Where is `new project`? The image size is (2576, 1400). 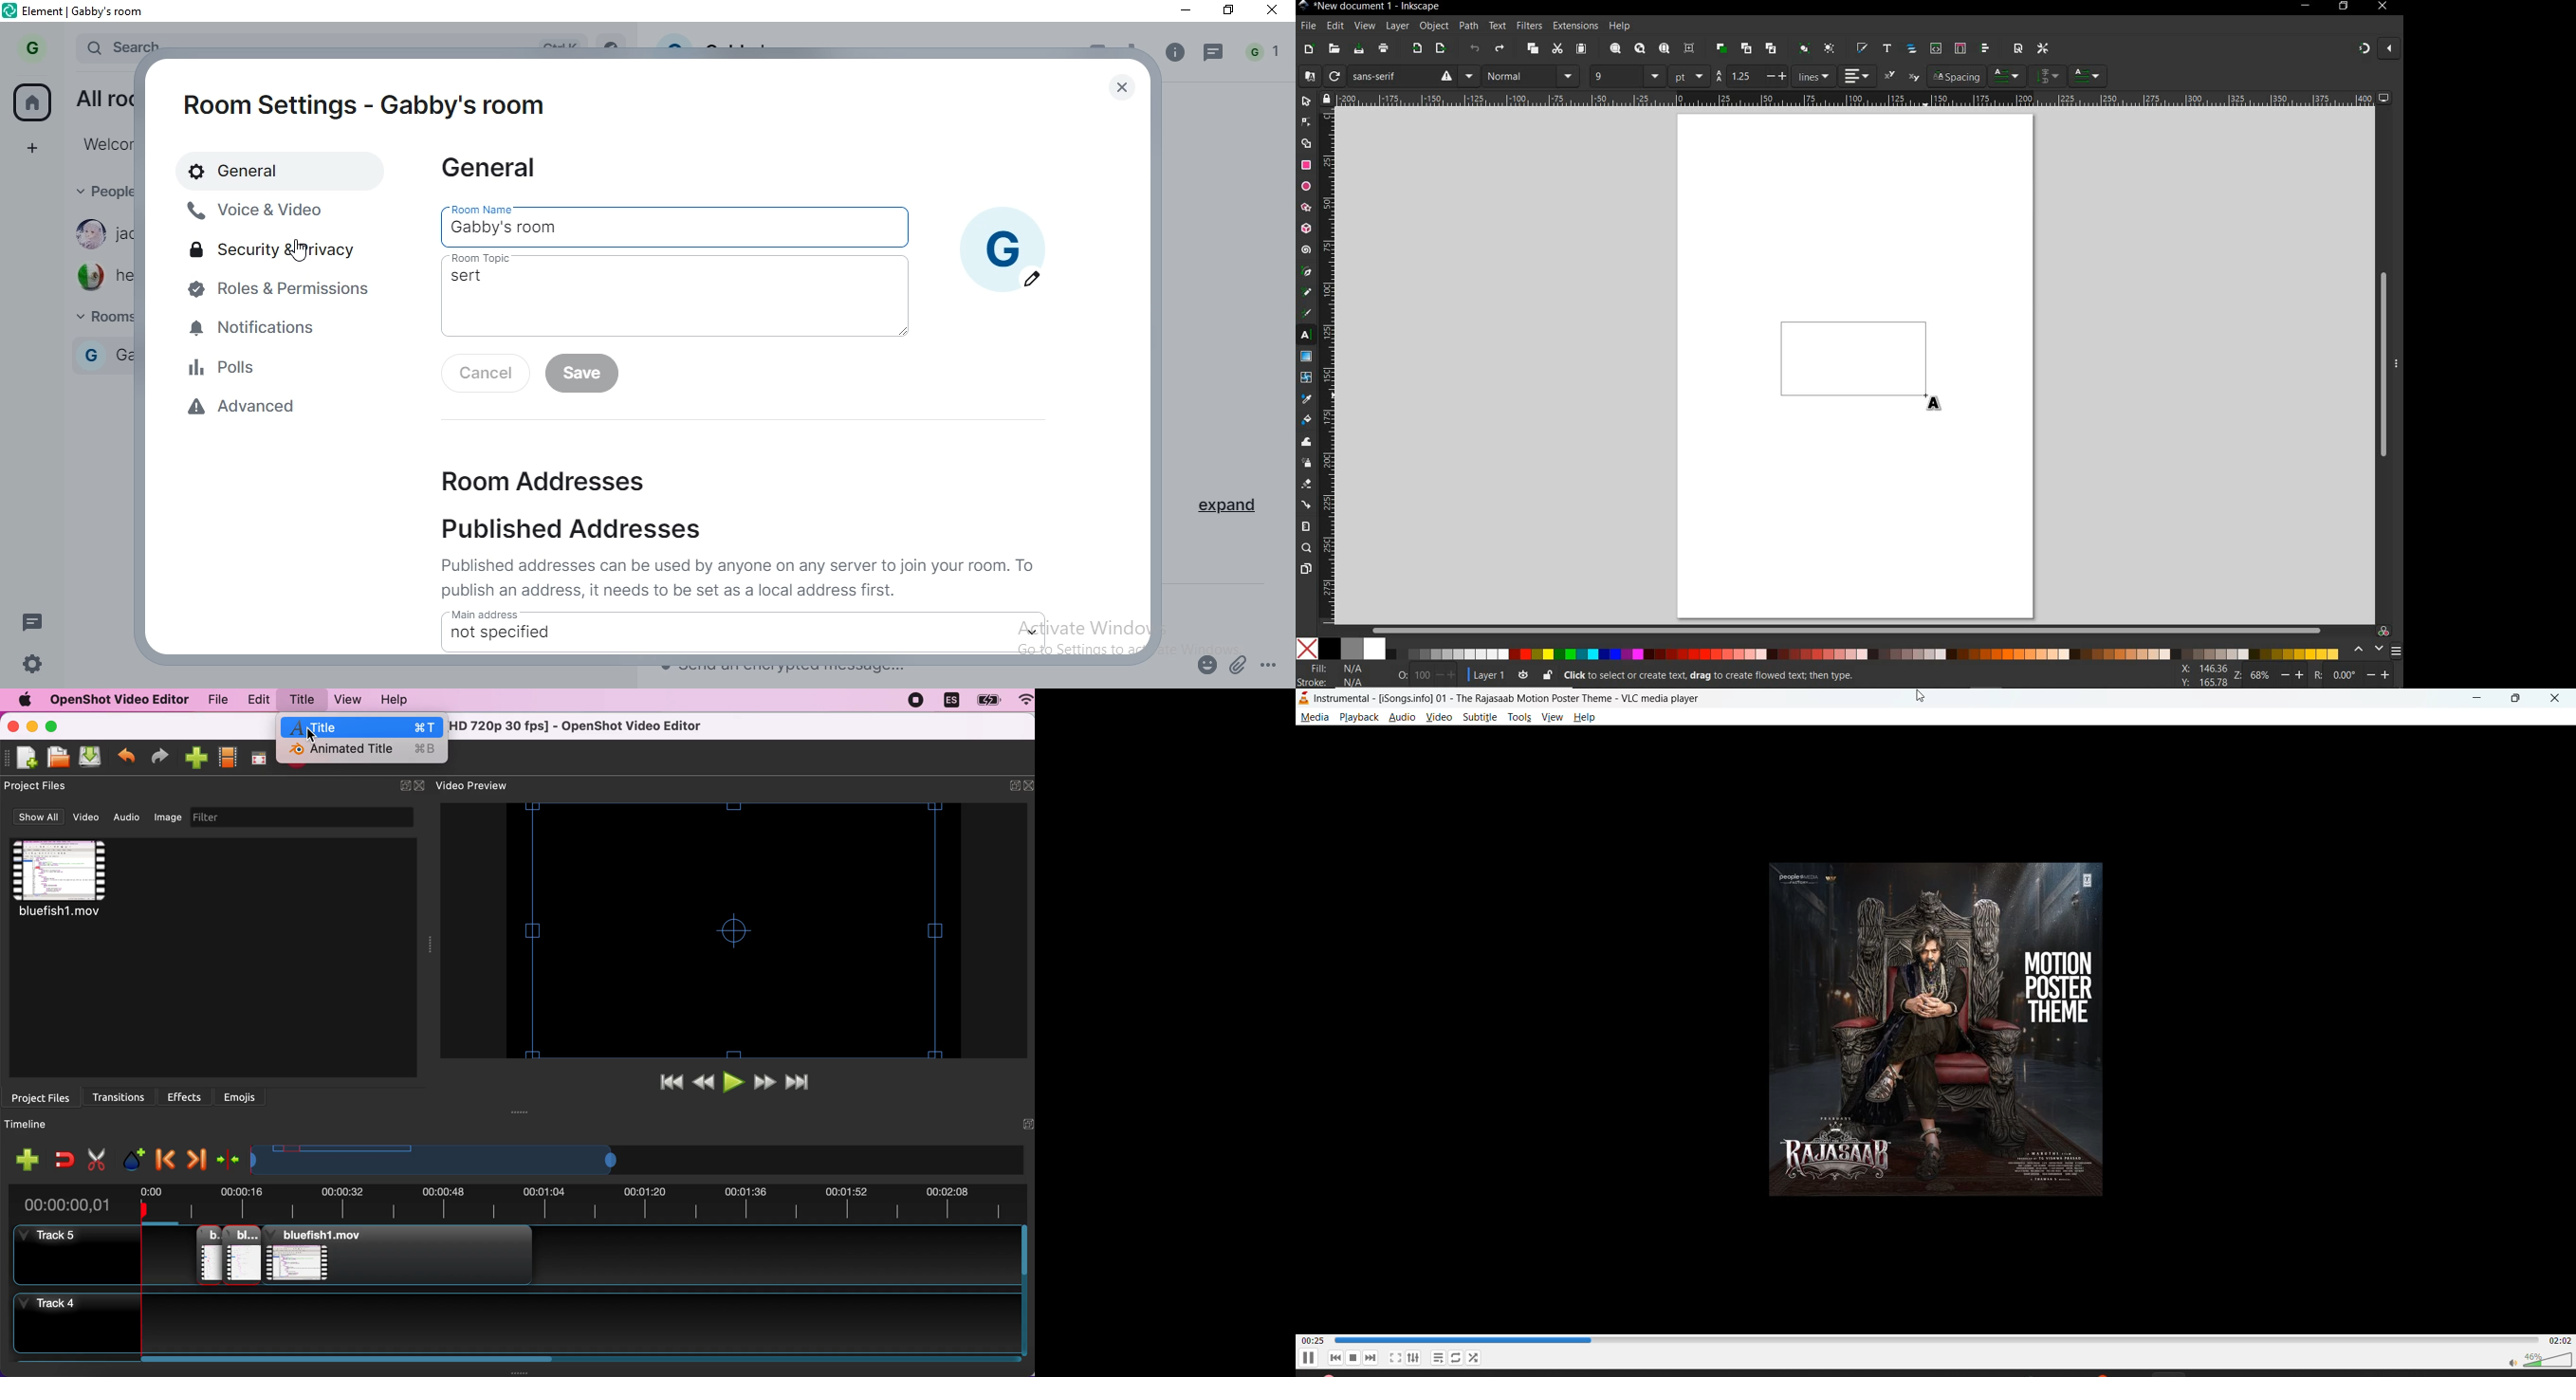 new project is located at coordinates (25, 758).